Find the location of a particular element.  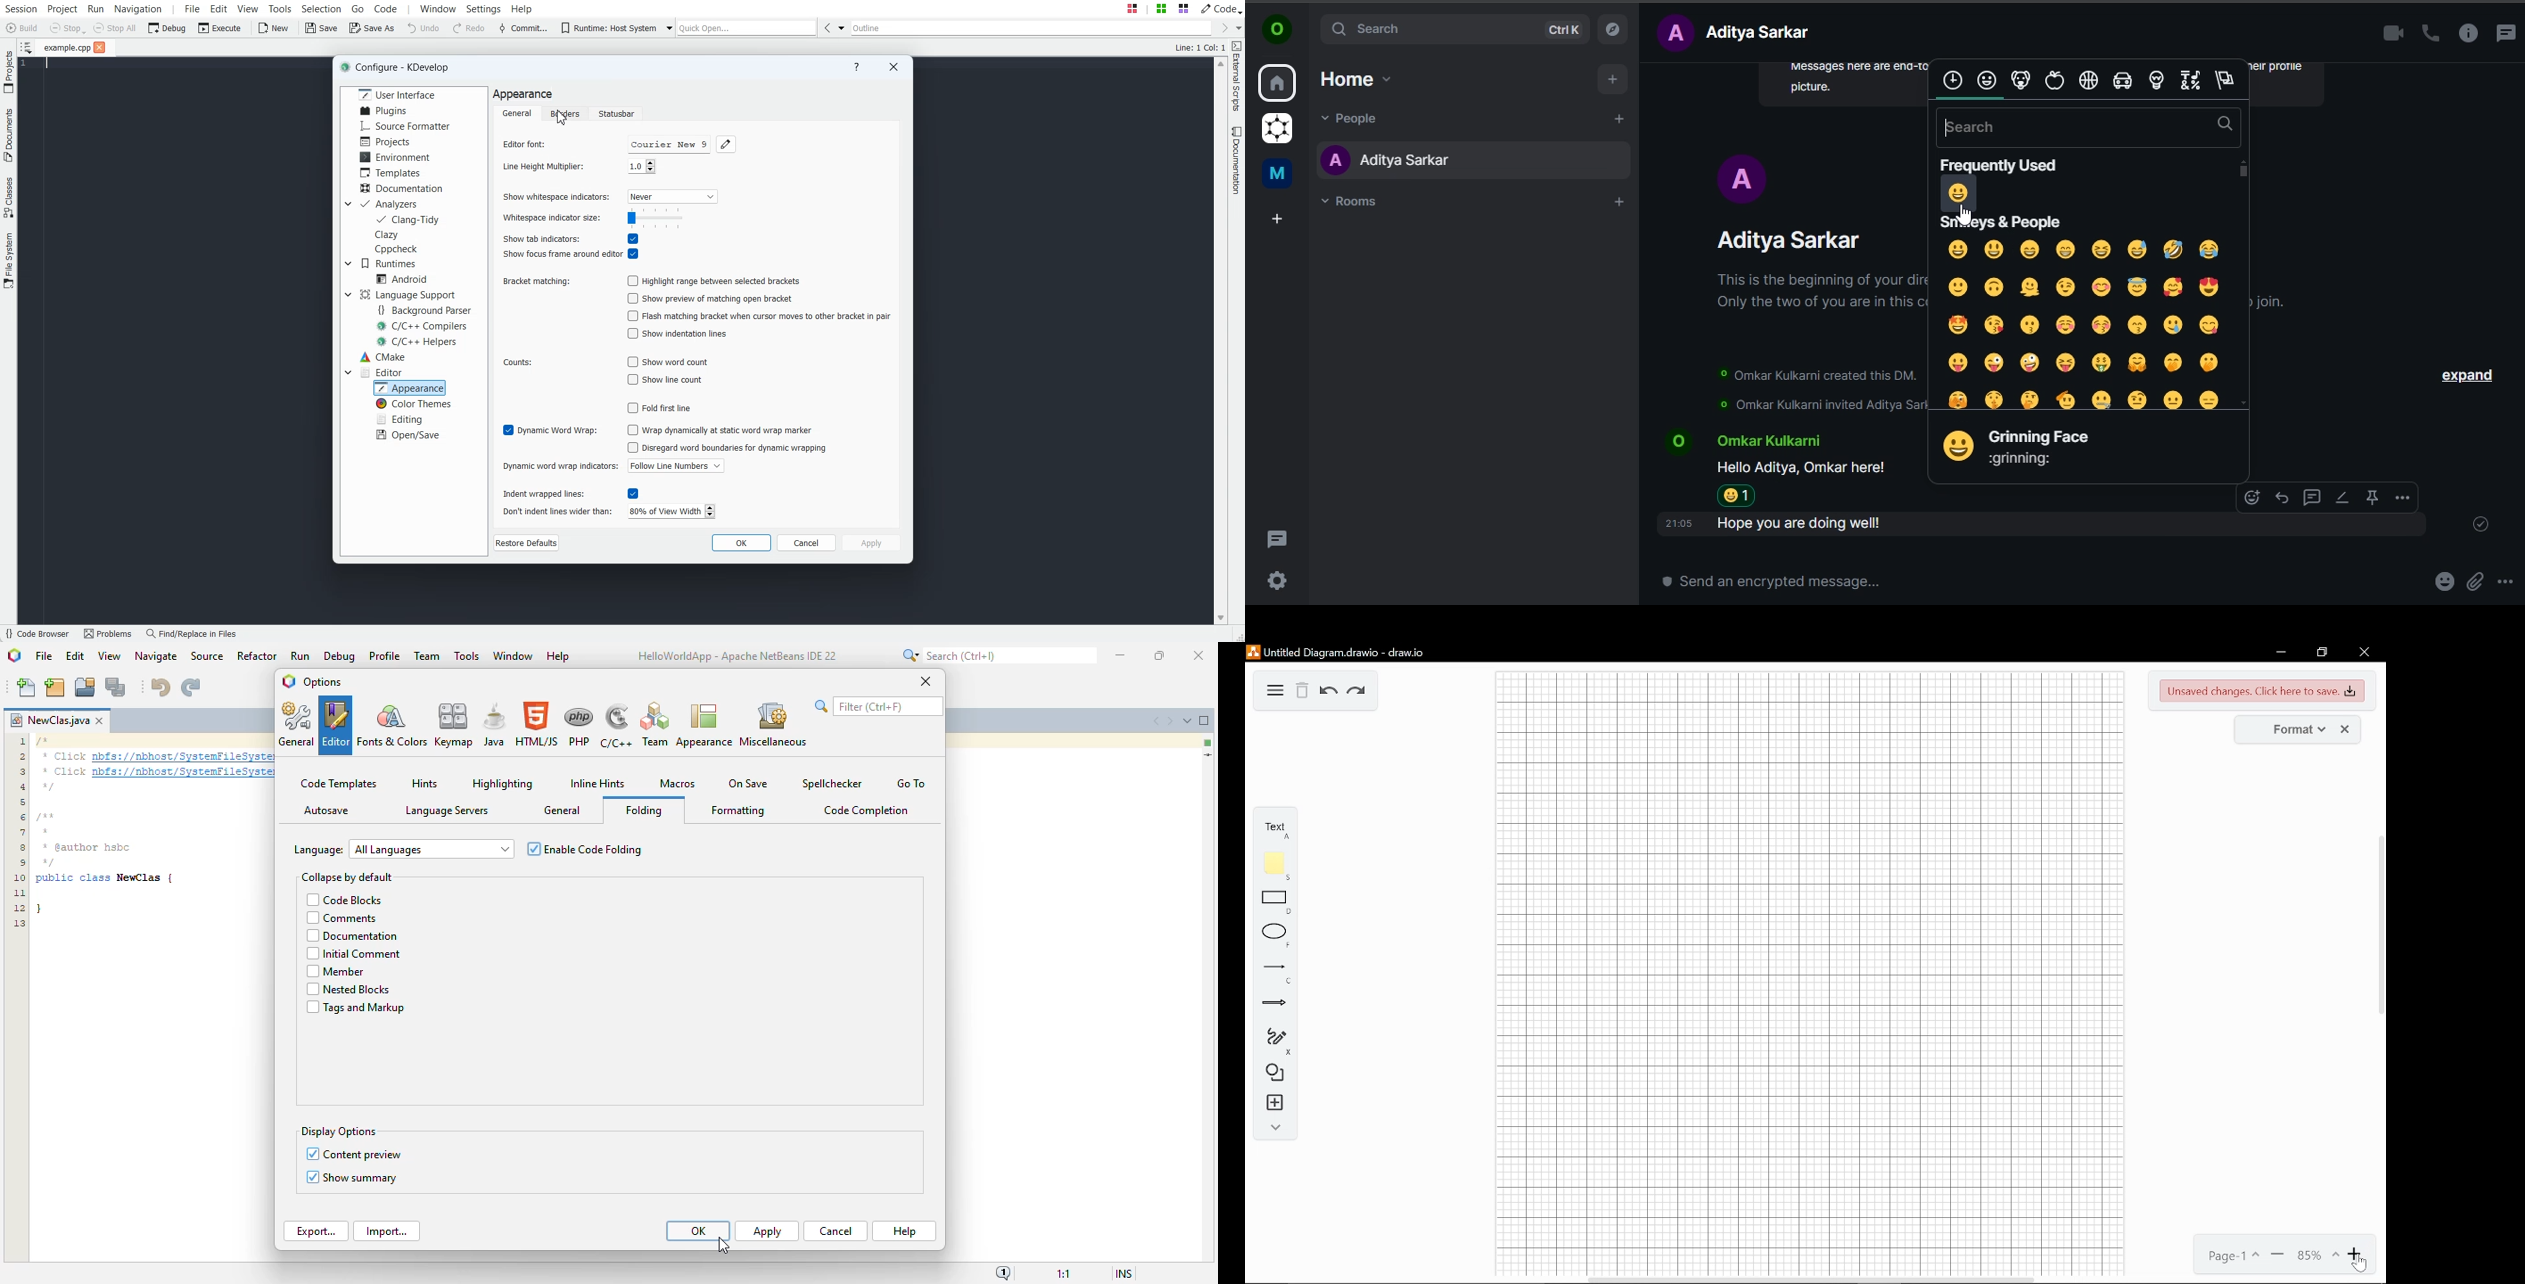

zipper mouth face is located at coordinates (2102, 401).